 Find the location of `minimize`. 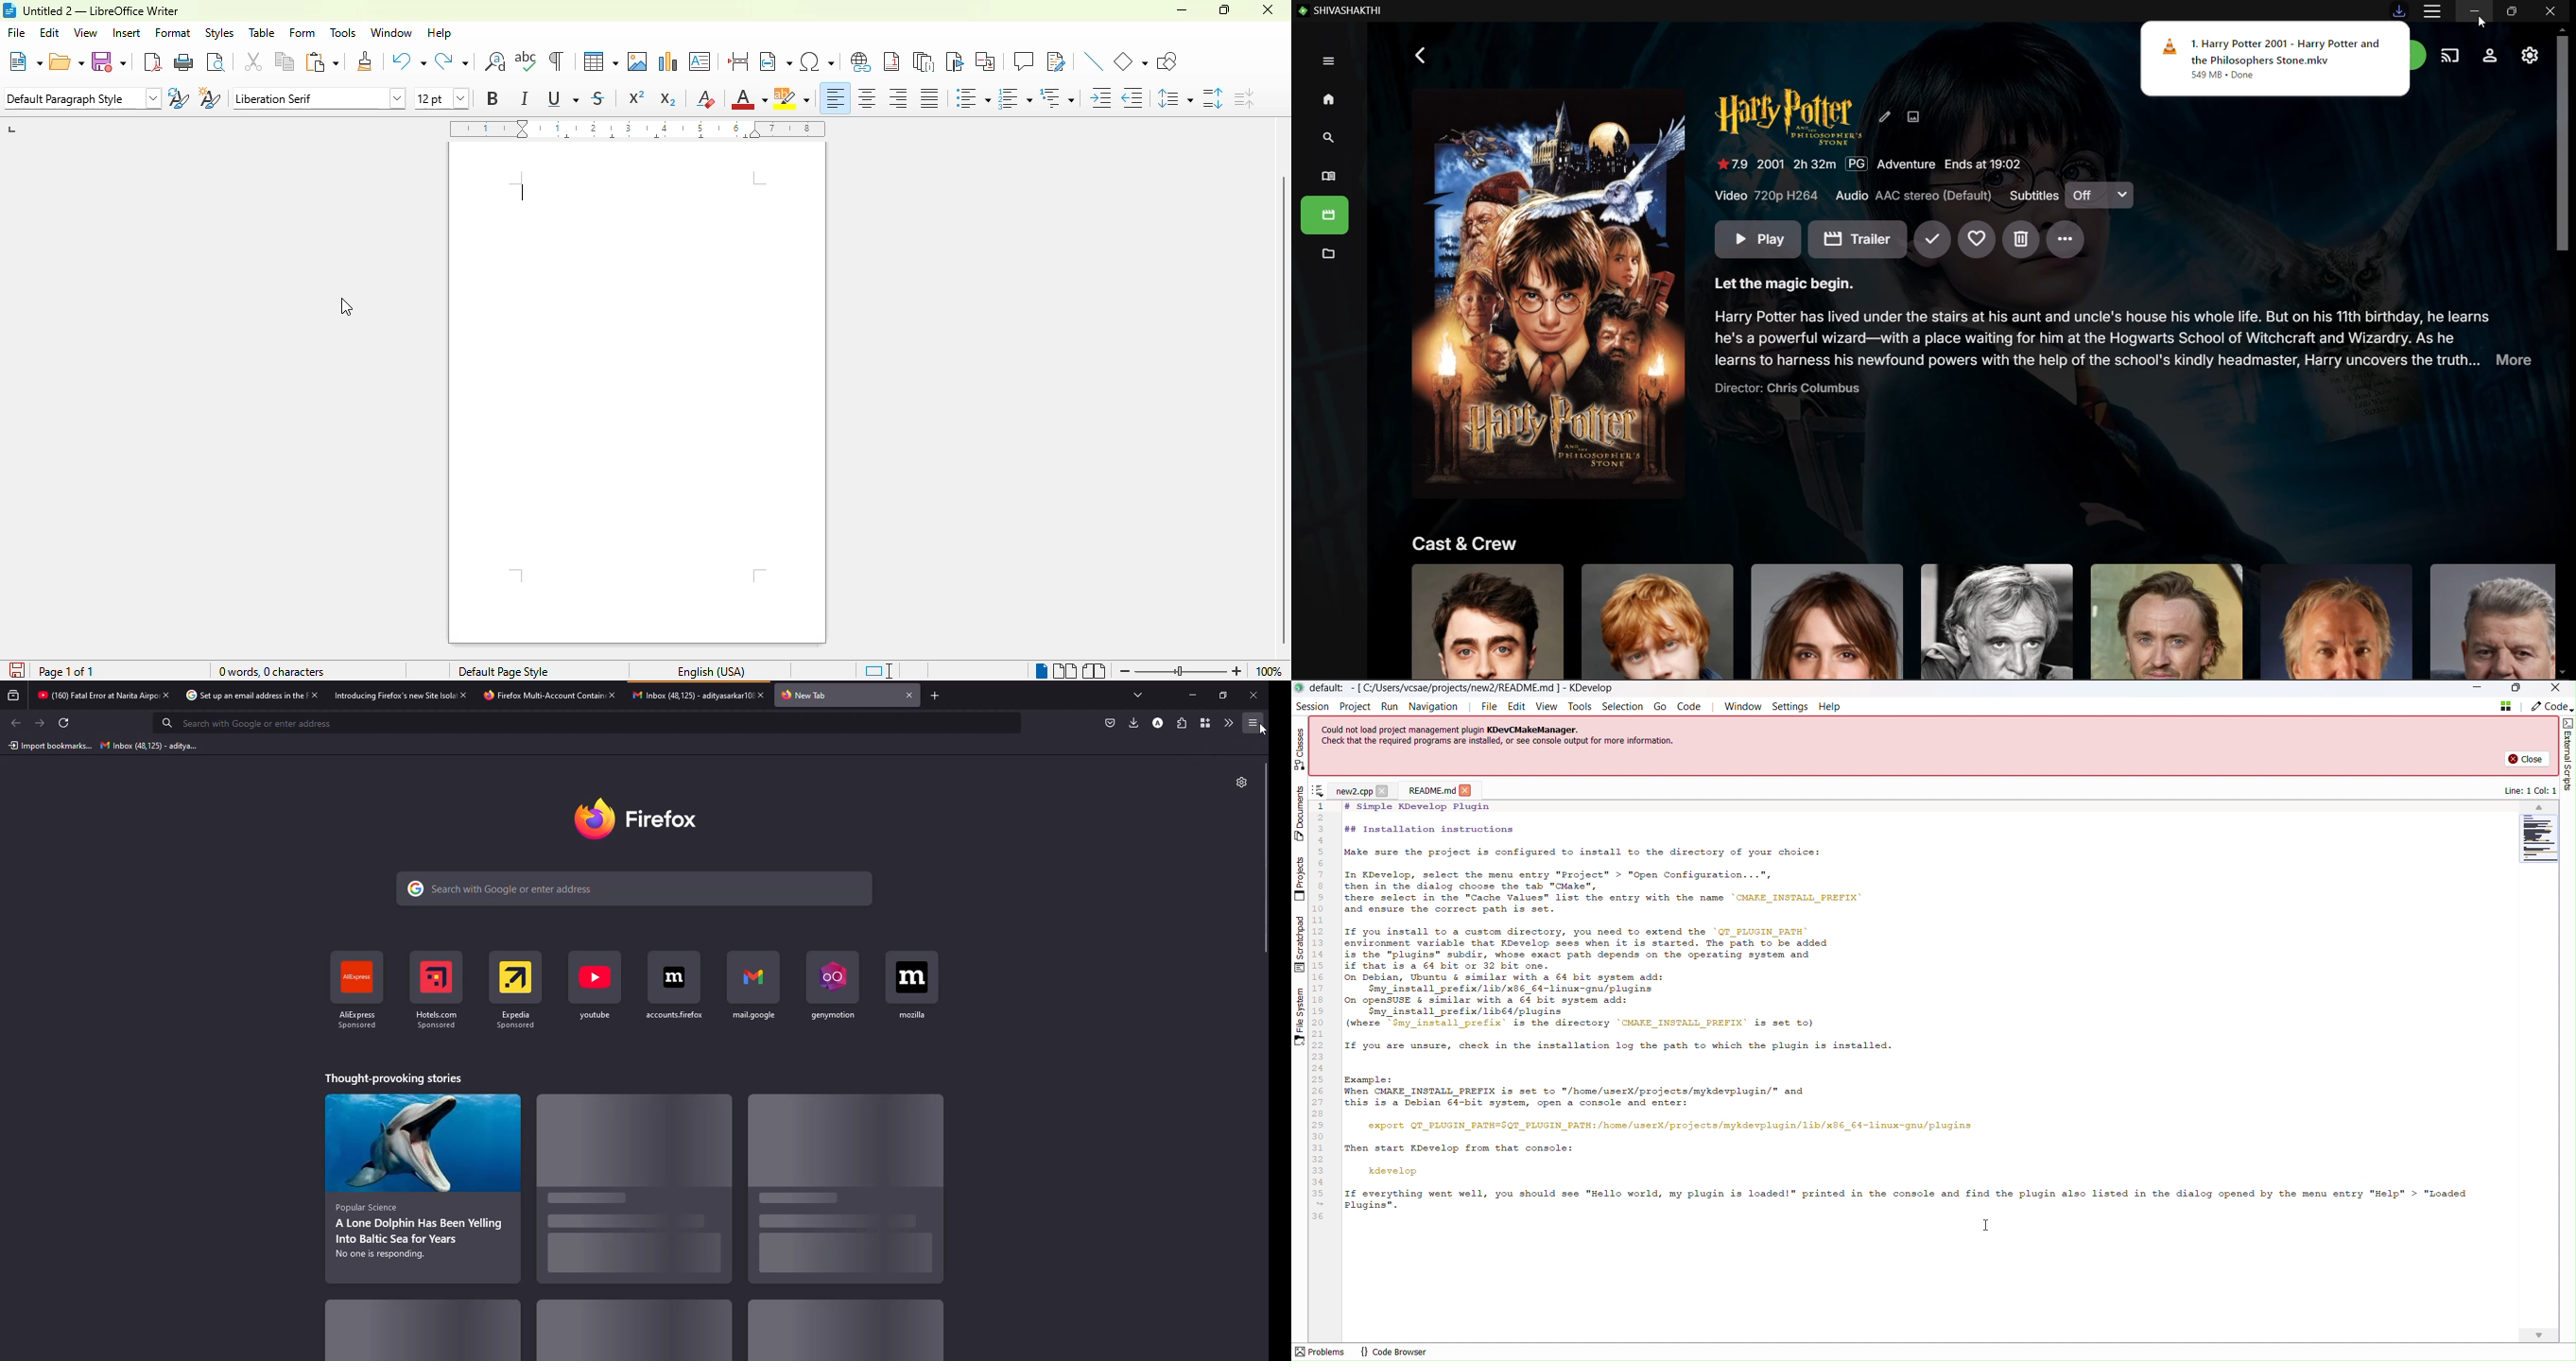

minimize is located at coordinates (1195, 695).